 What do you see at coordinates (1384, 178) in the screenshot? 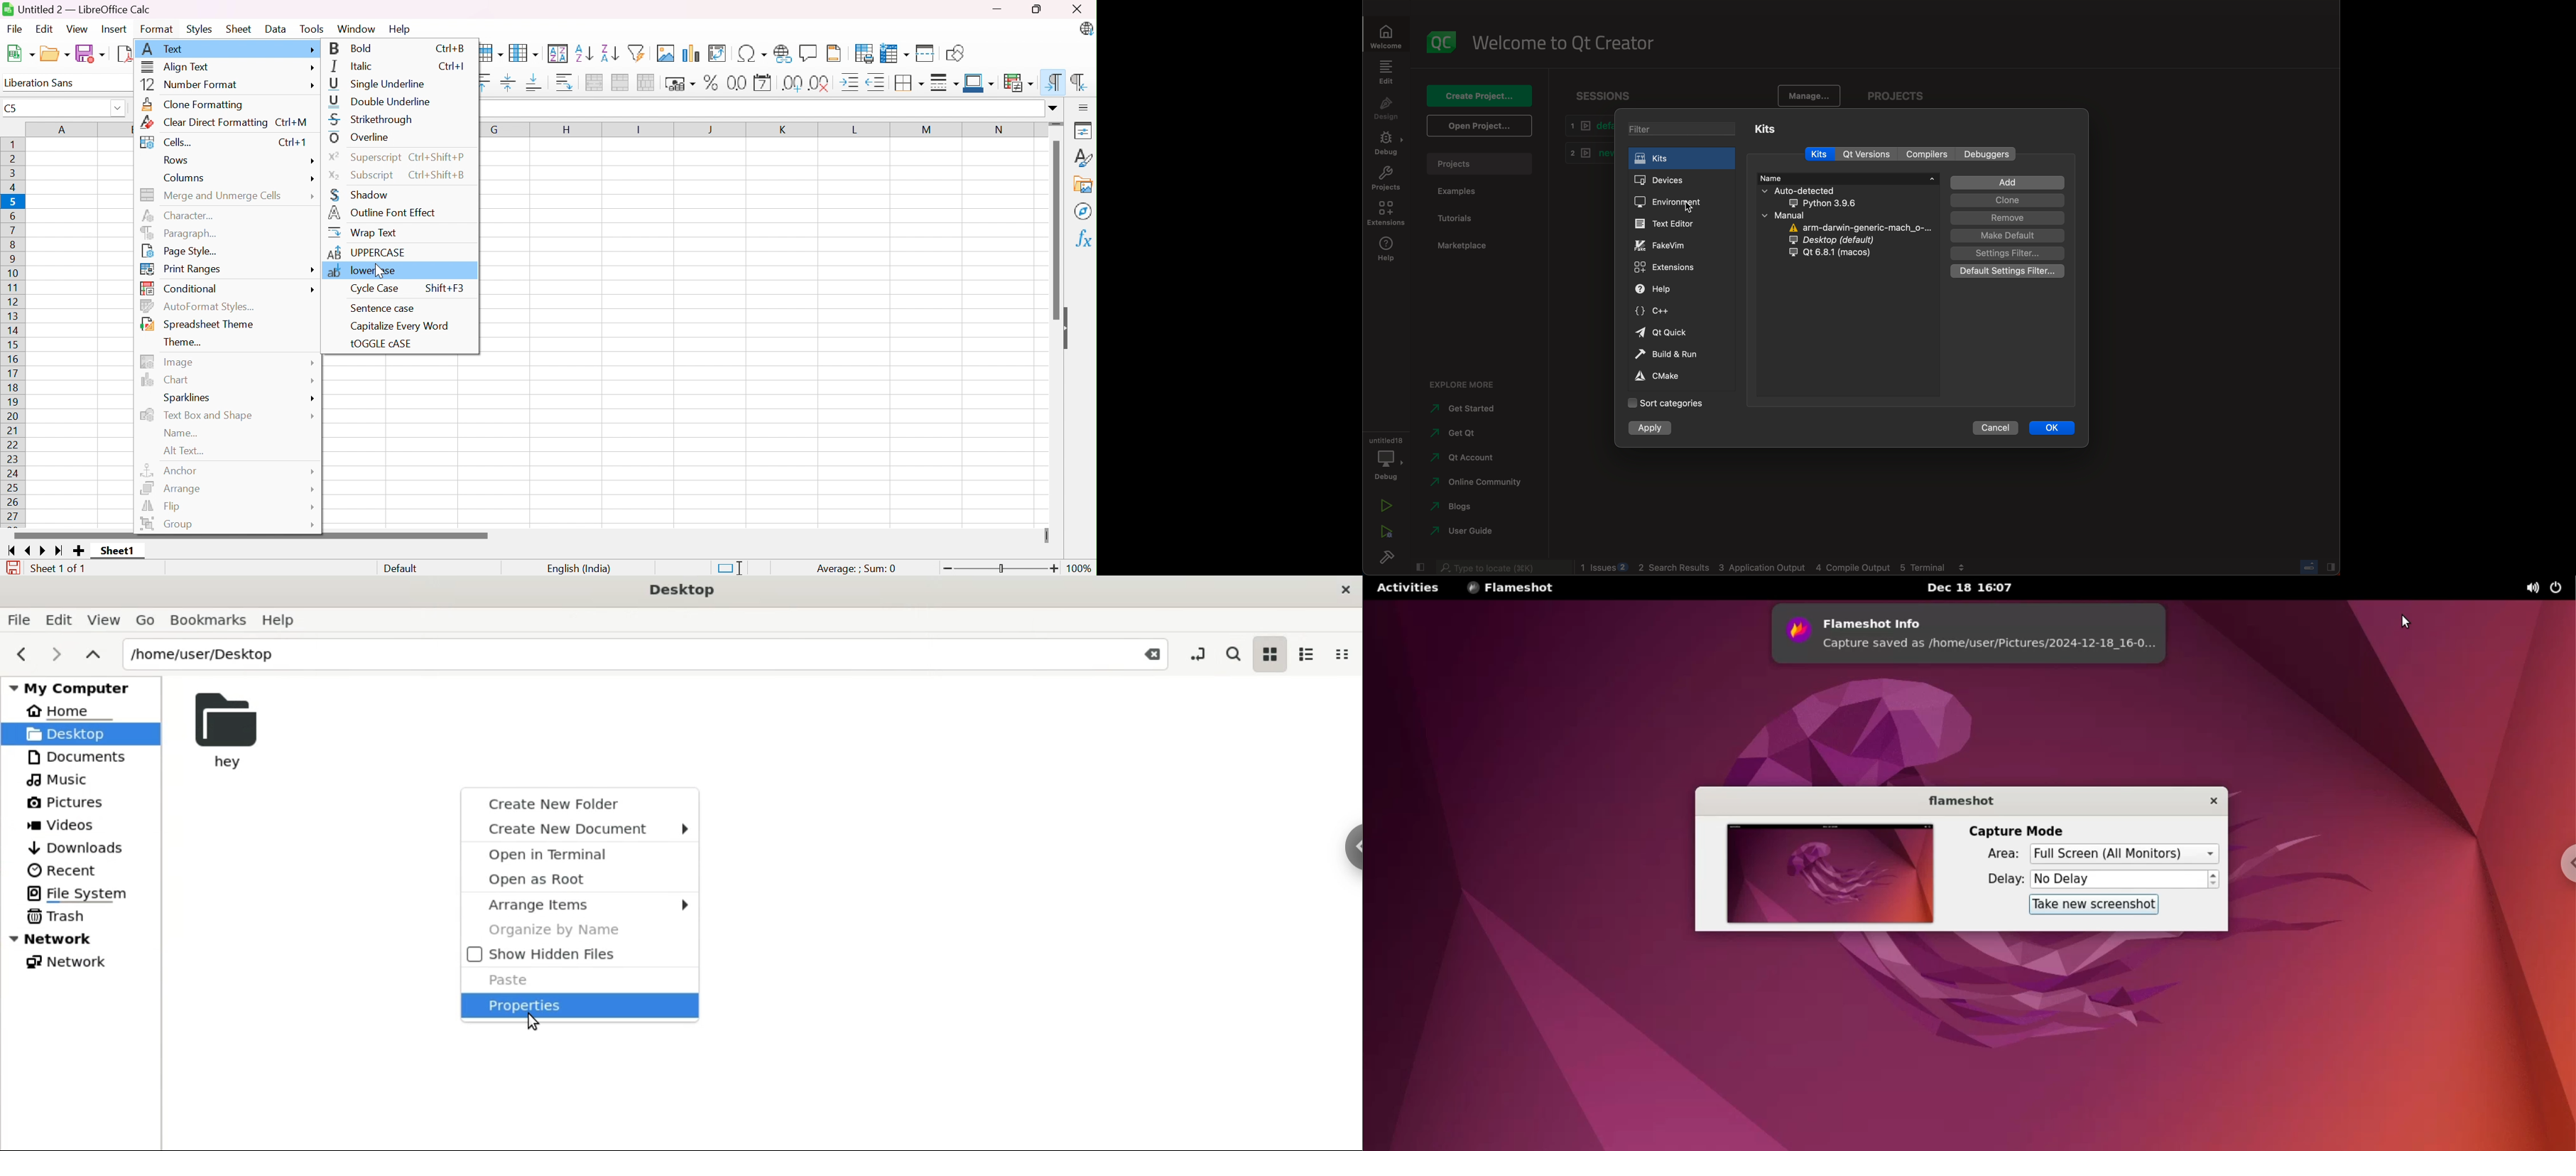
I see `projects` at bounding box center [1384, 178].